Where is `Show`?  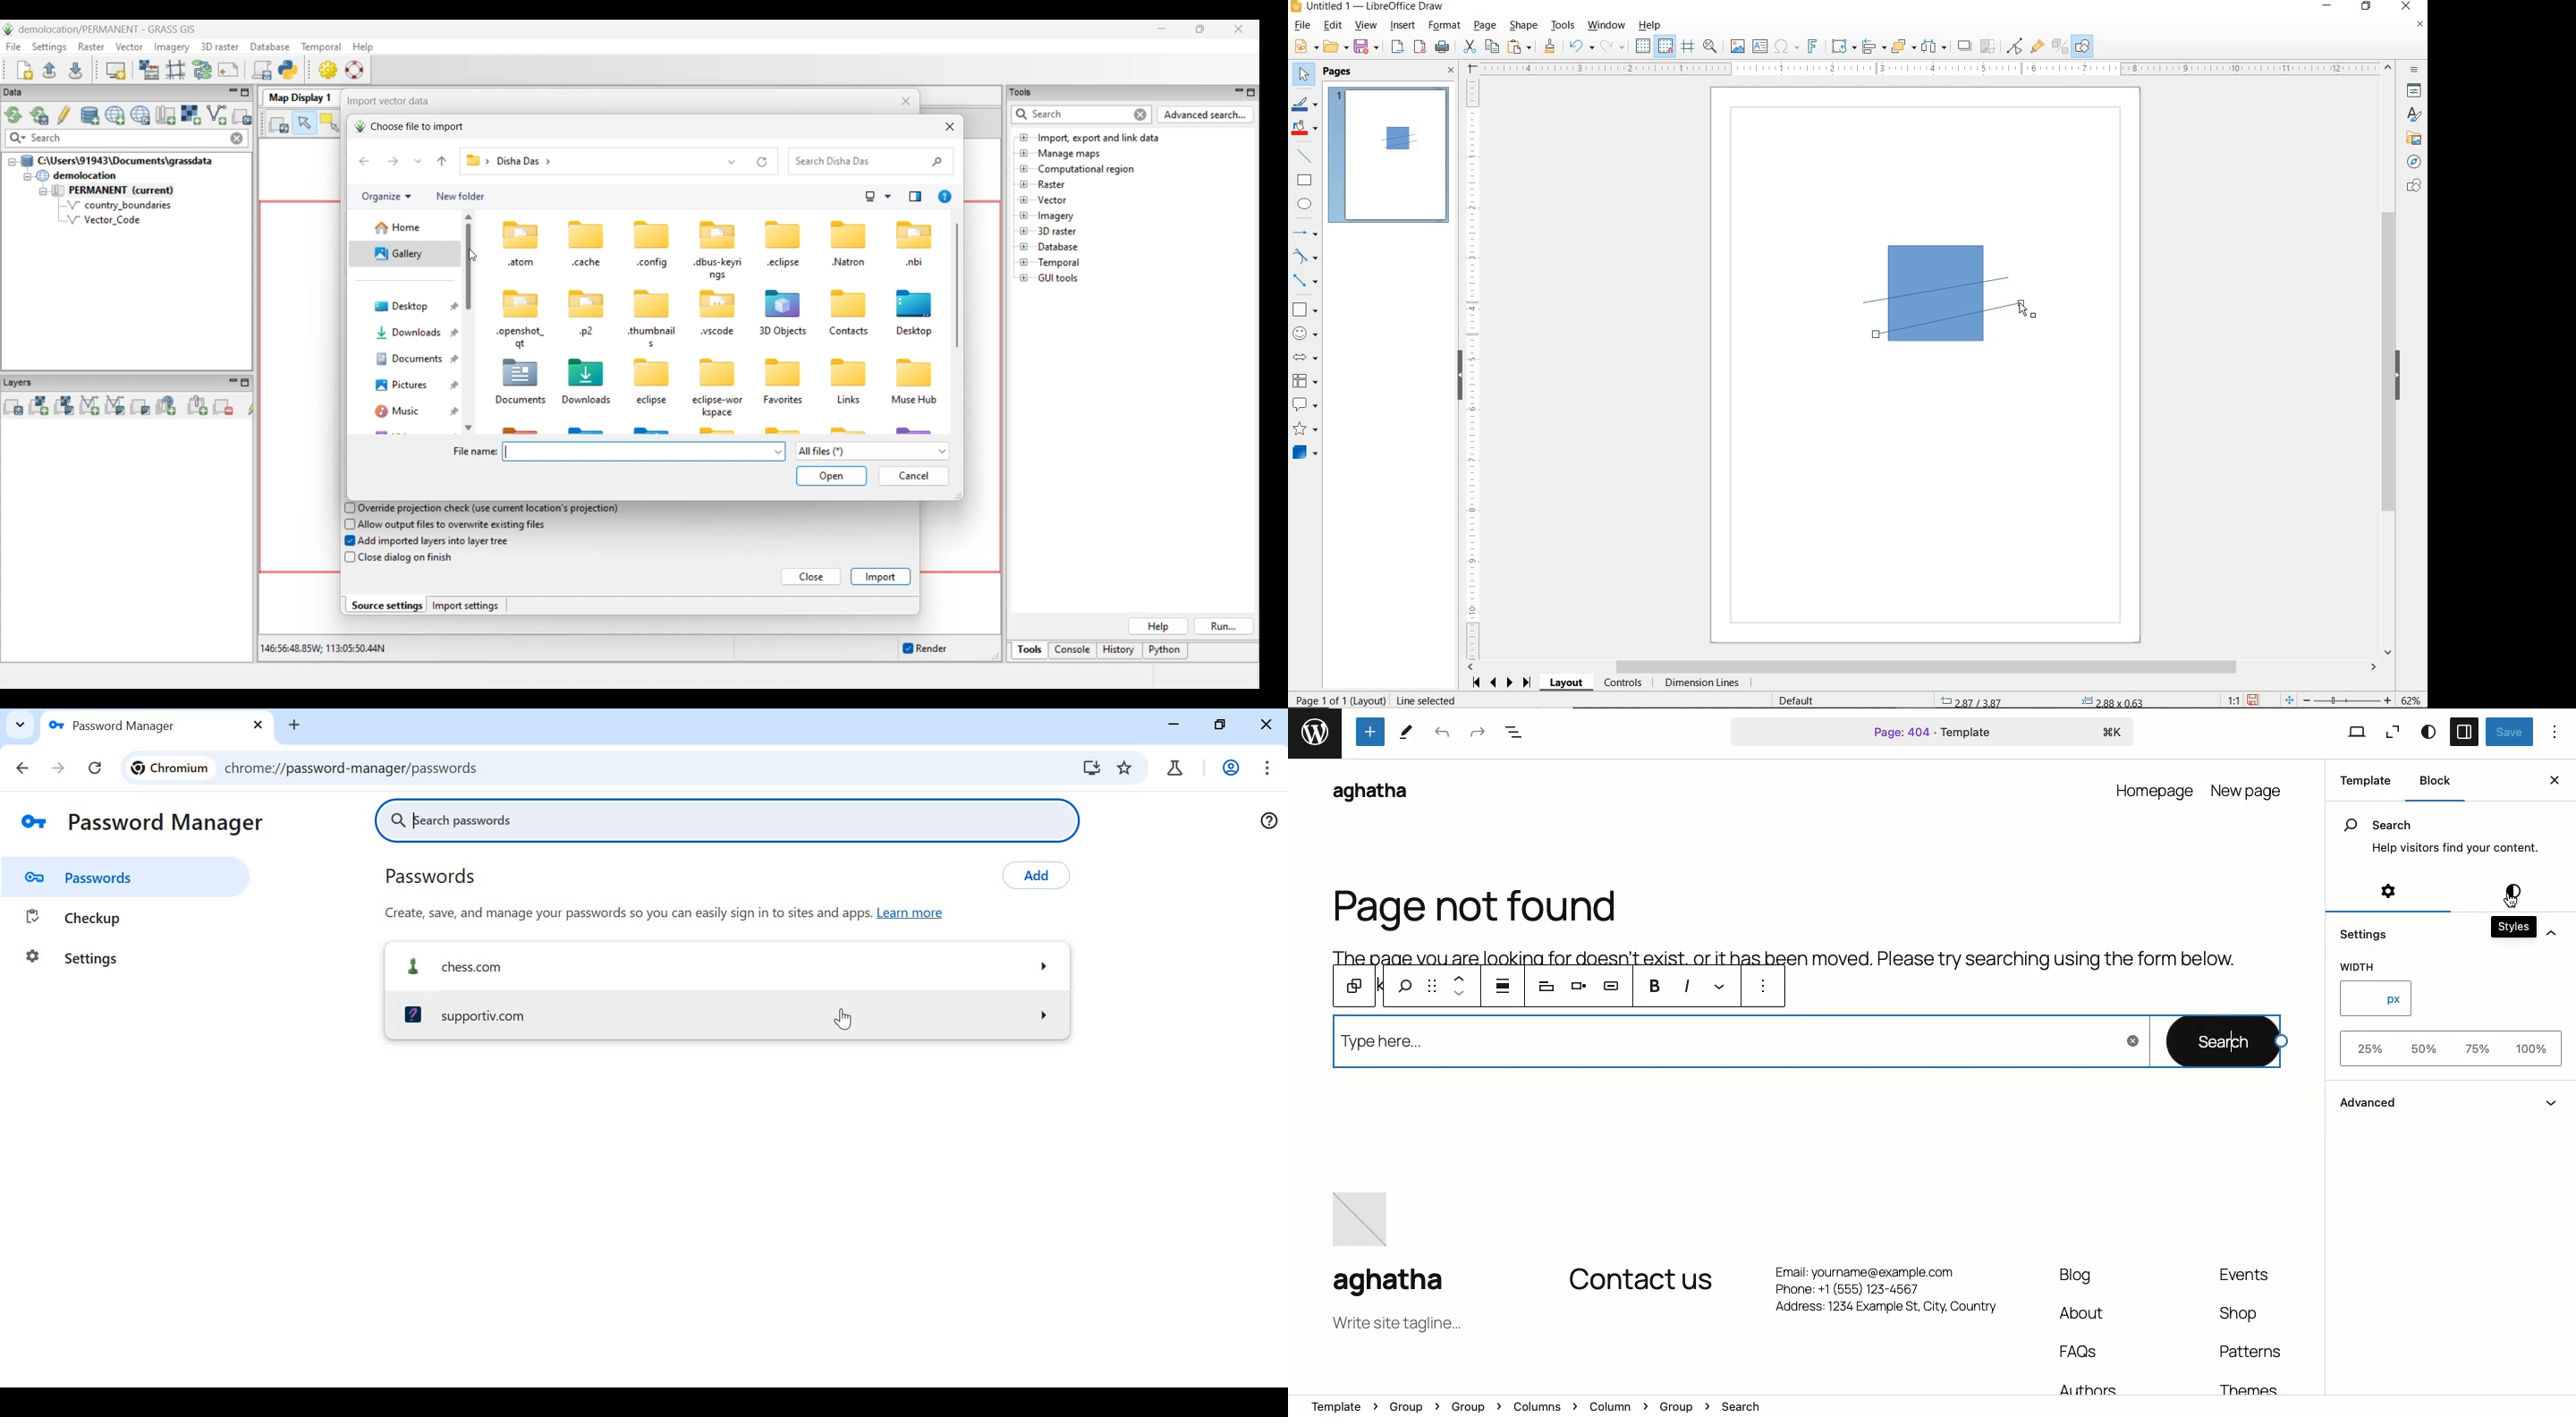 Show is located at coordinates (2547, 1107).